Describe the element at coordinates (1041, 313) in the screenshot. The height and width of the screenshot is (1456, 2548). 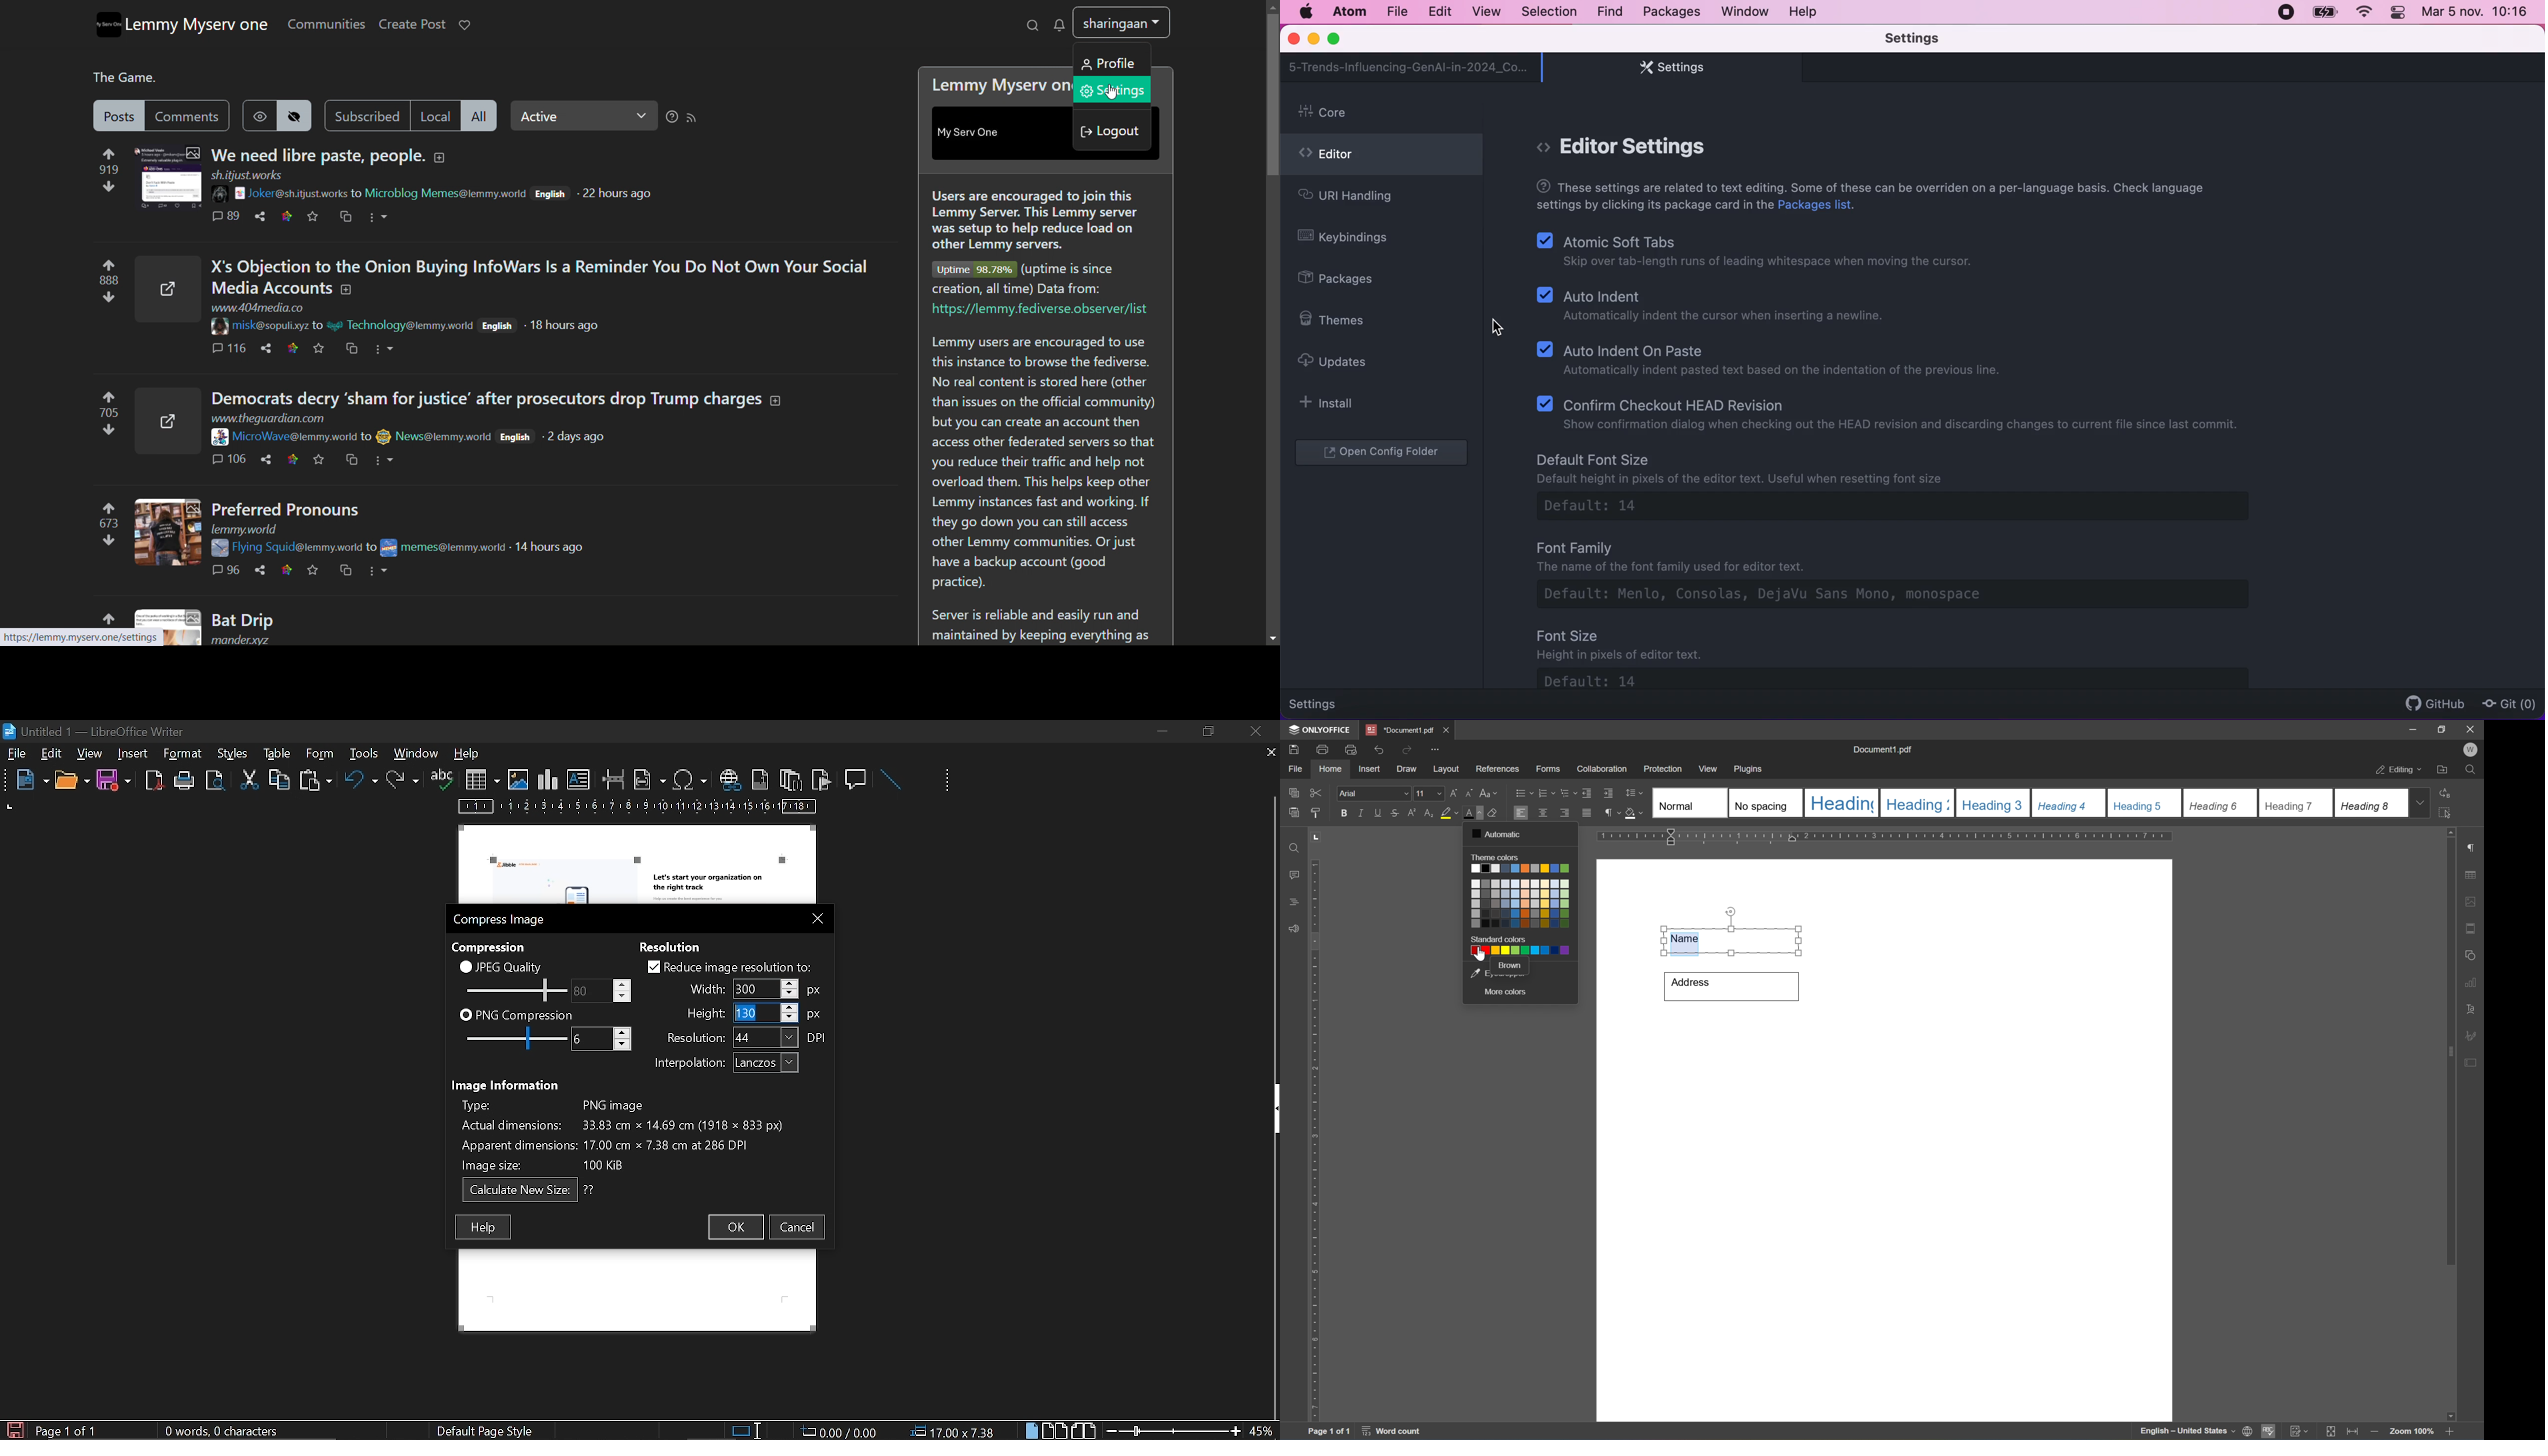
I see `https://lemmy.fediverse.observer/list` at that location.